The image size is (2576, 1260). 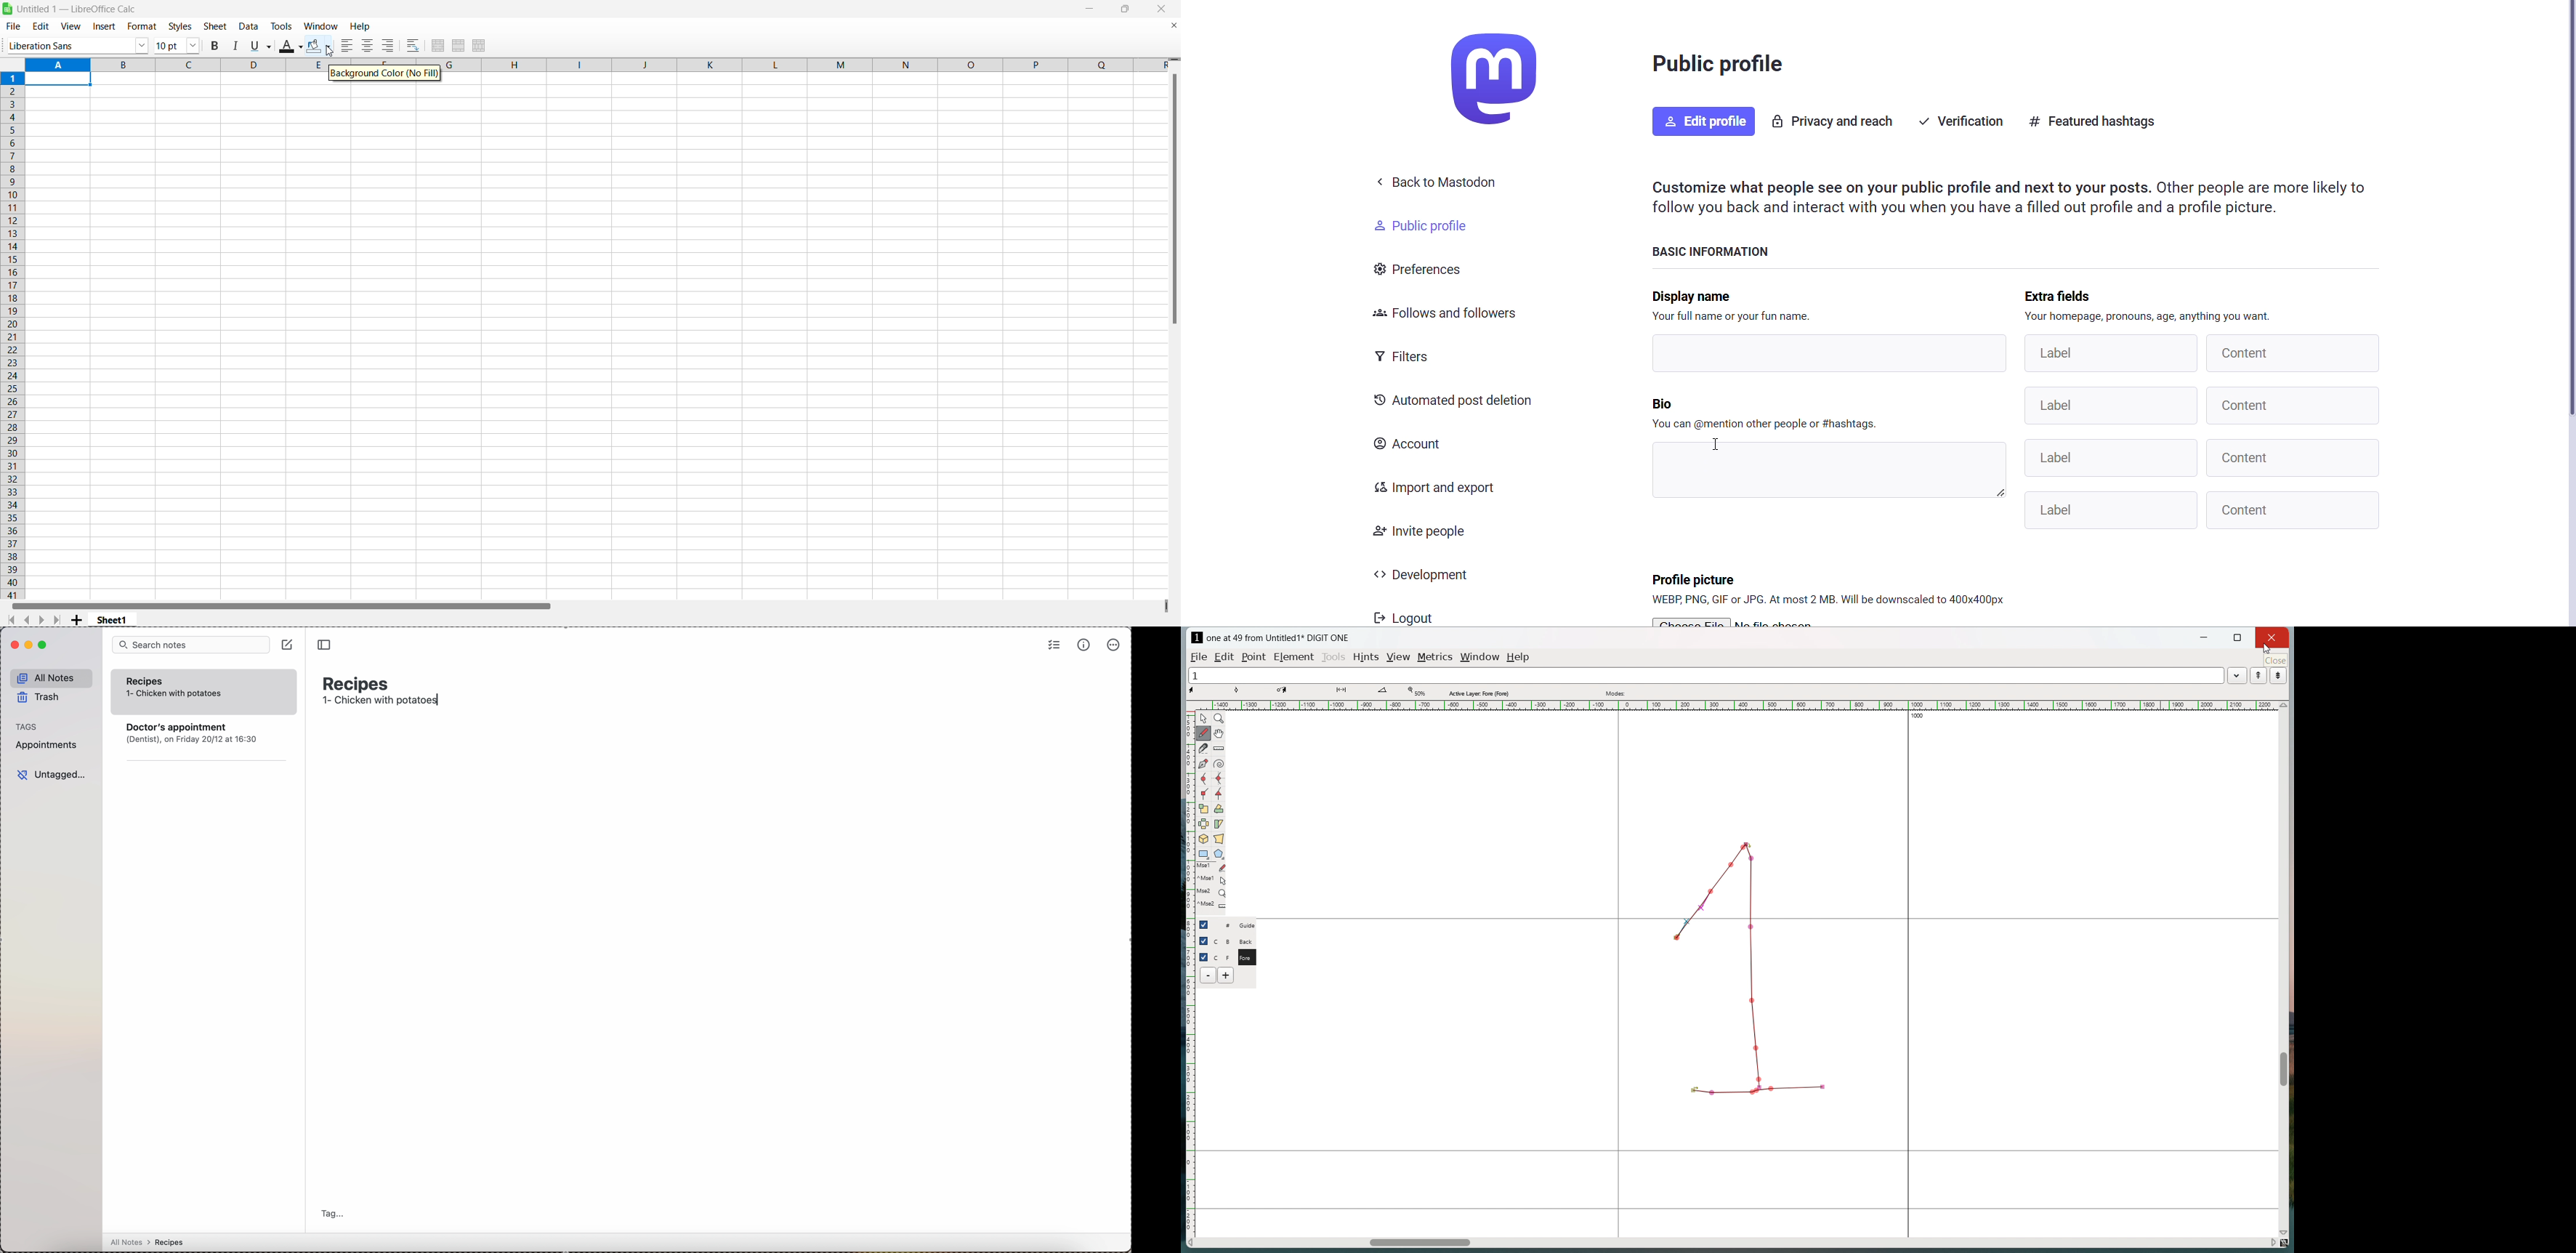 What do you see at coordinates (1084, 645) in the screenshot?
I see `metrics` at bounding box center [1084, 645].